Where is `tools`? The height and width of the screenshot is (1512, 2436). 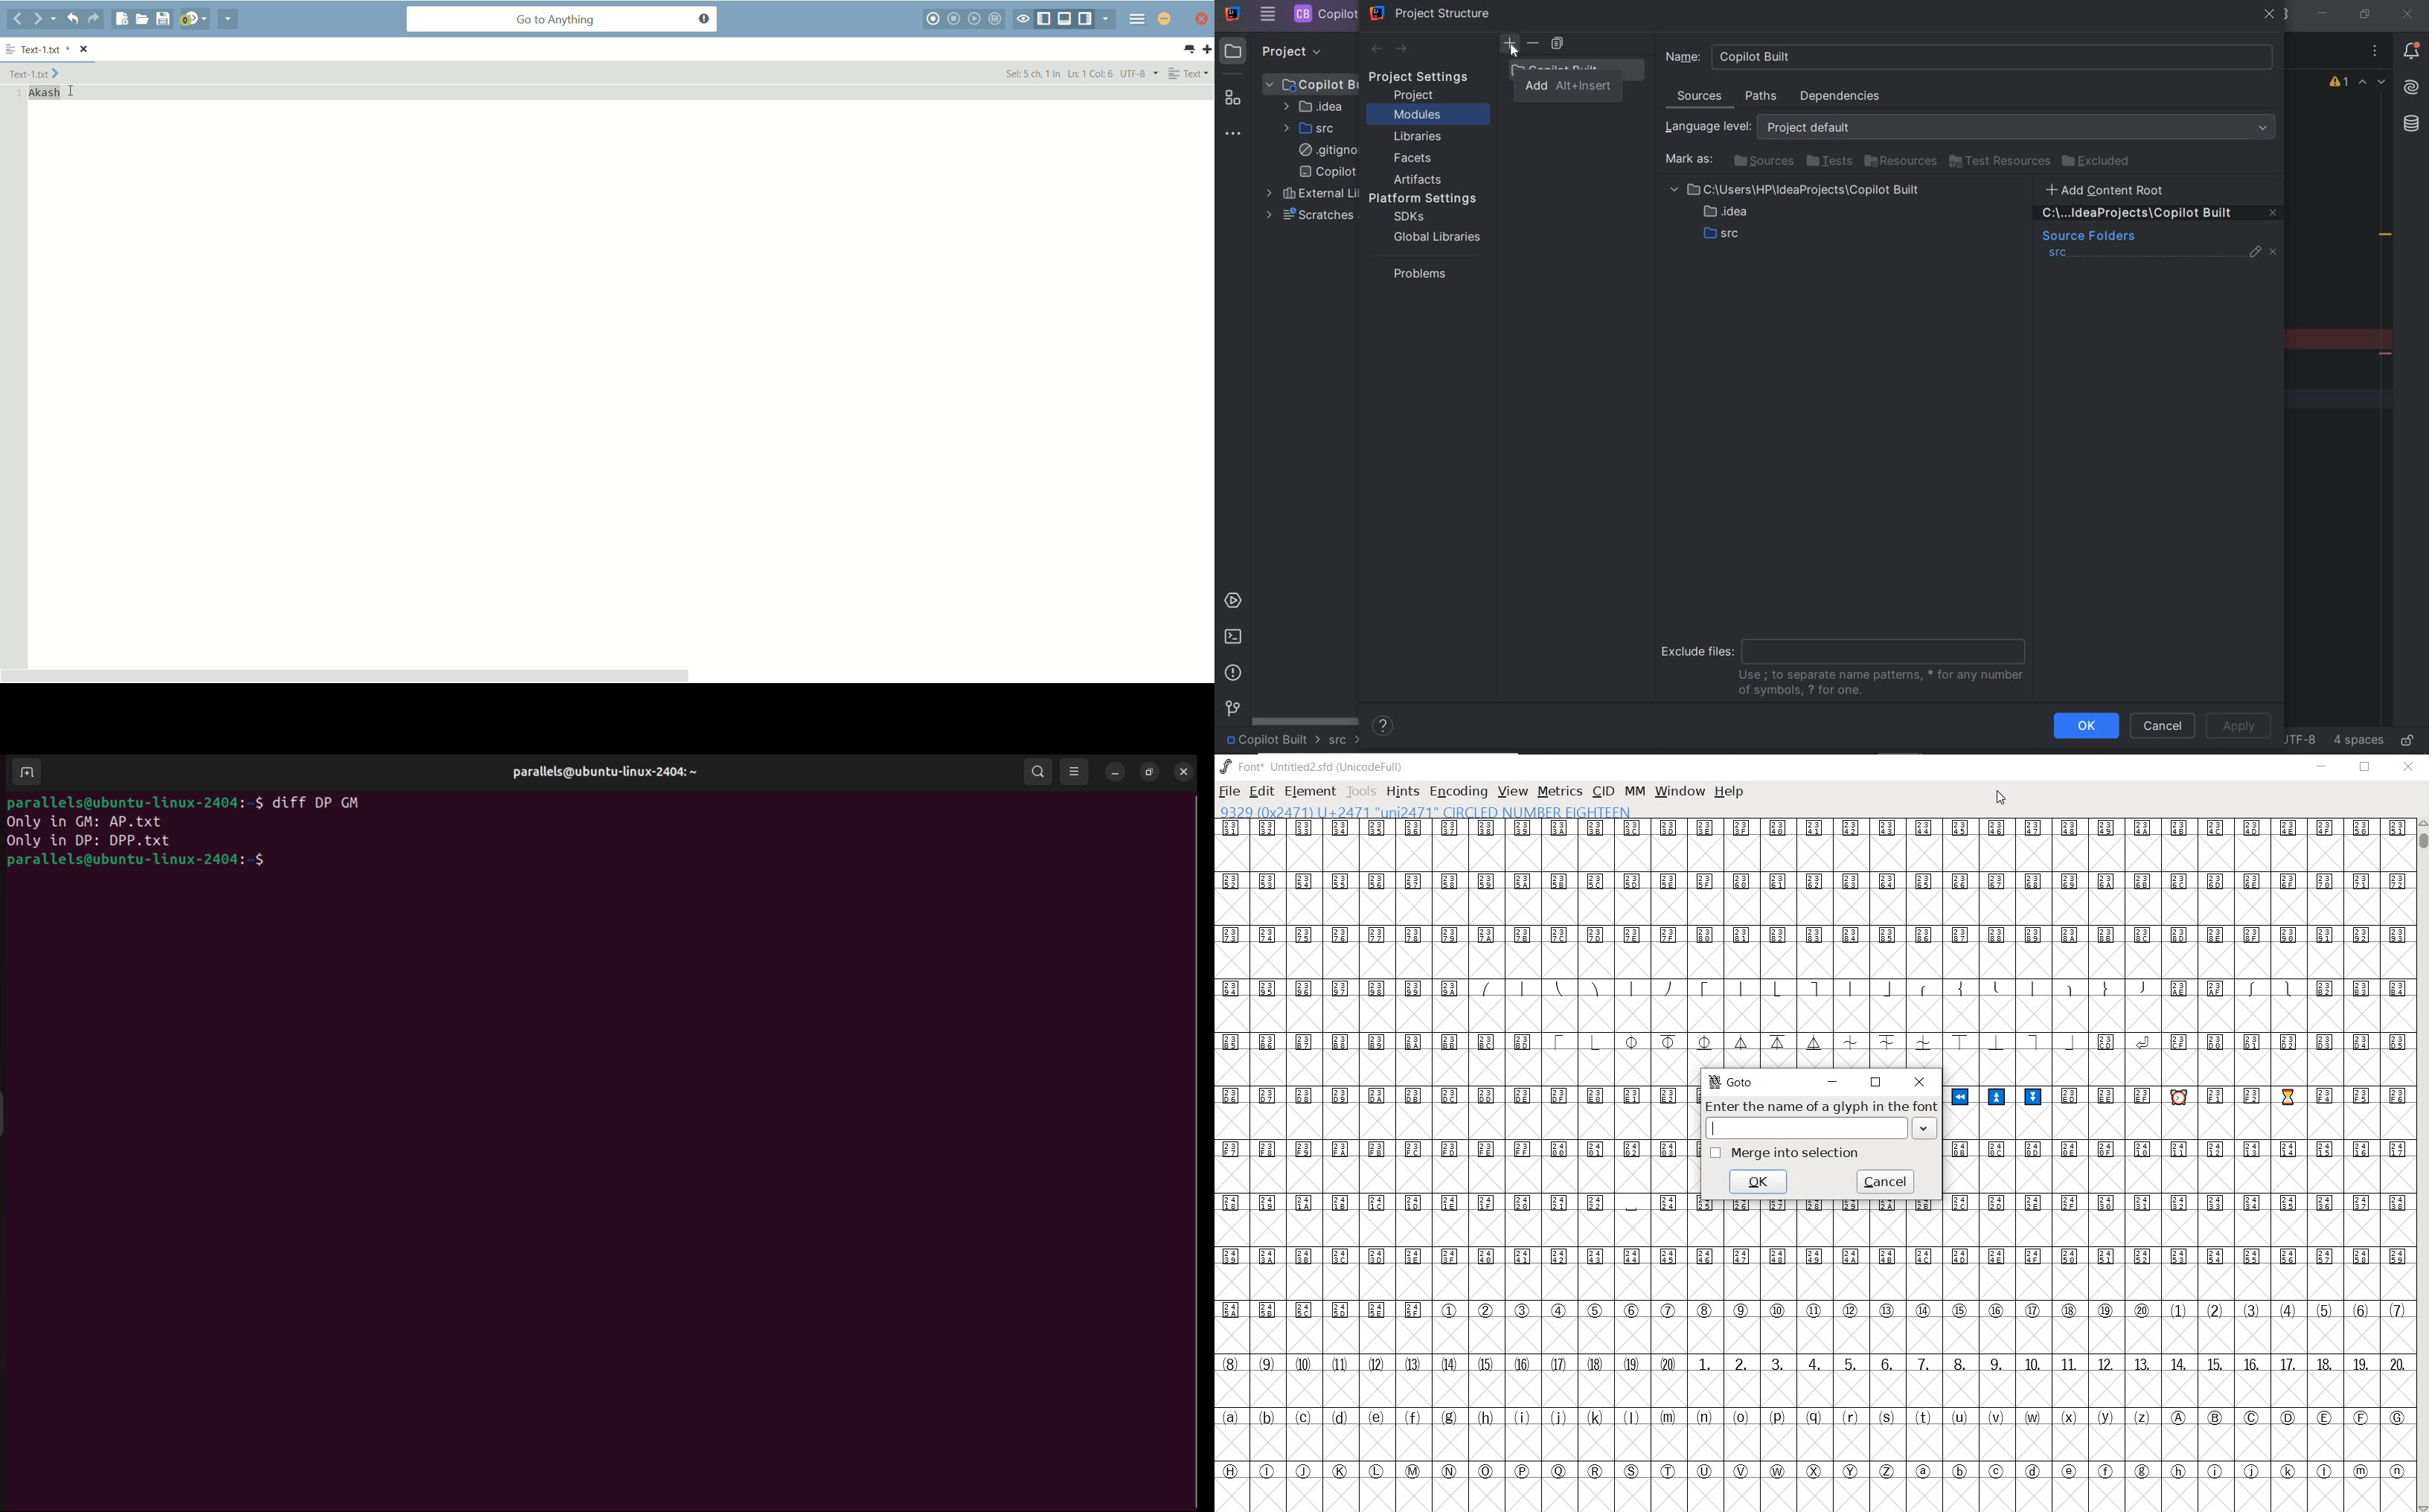 tools is located at coordinates (1362, 791).